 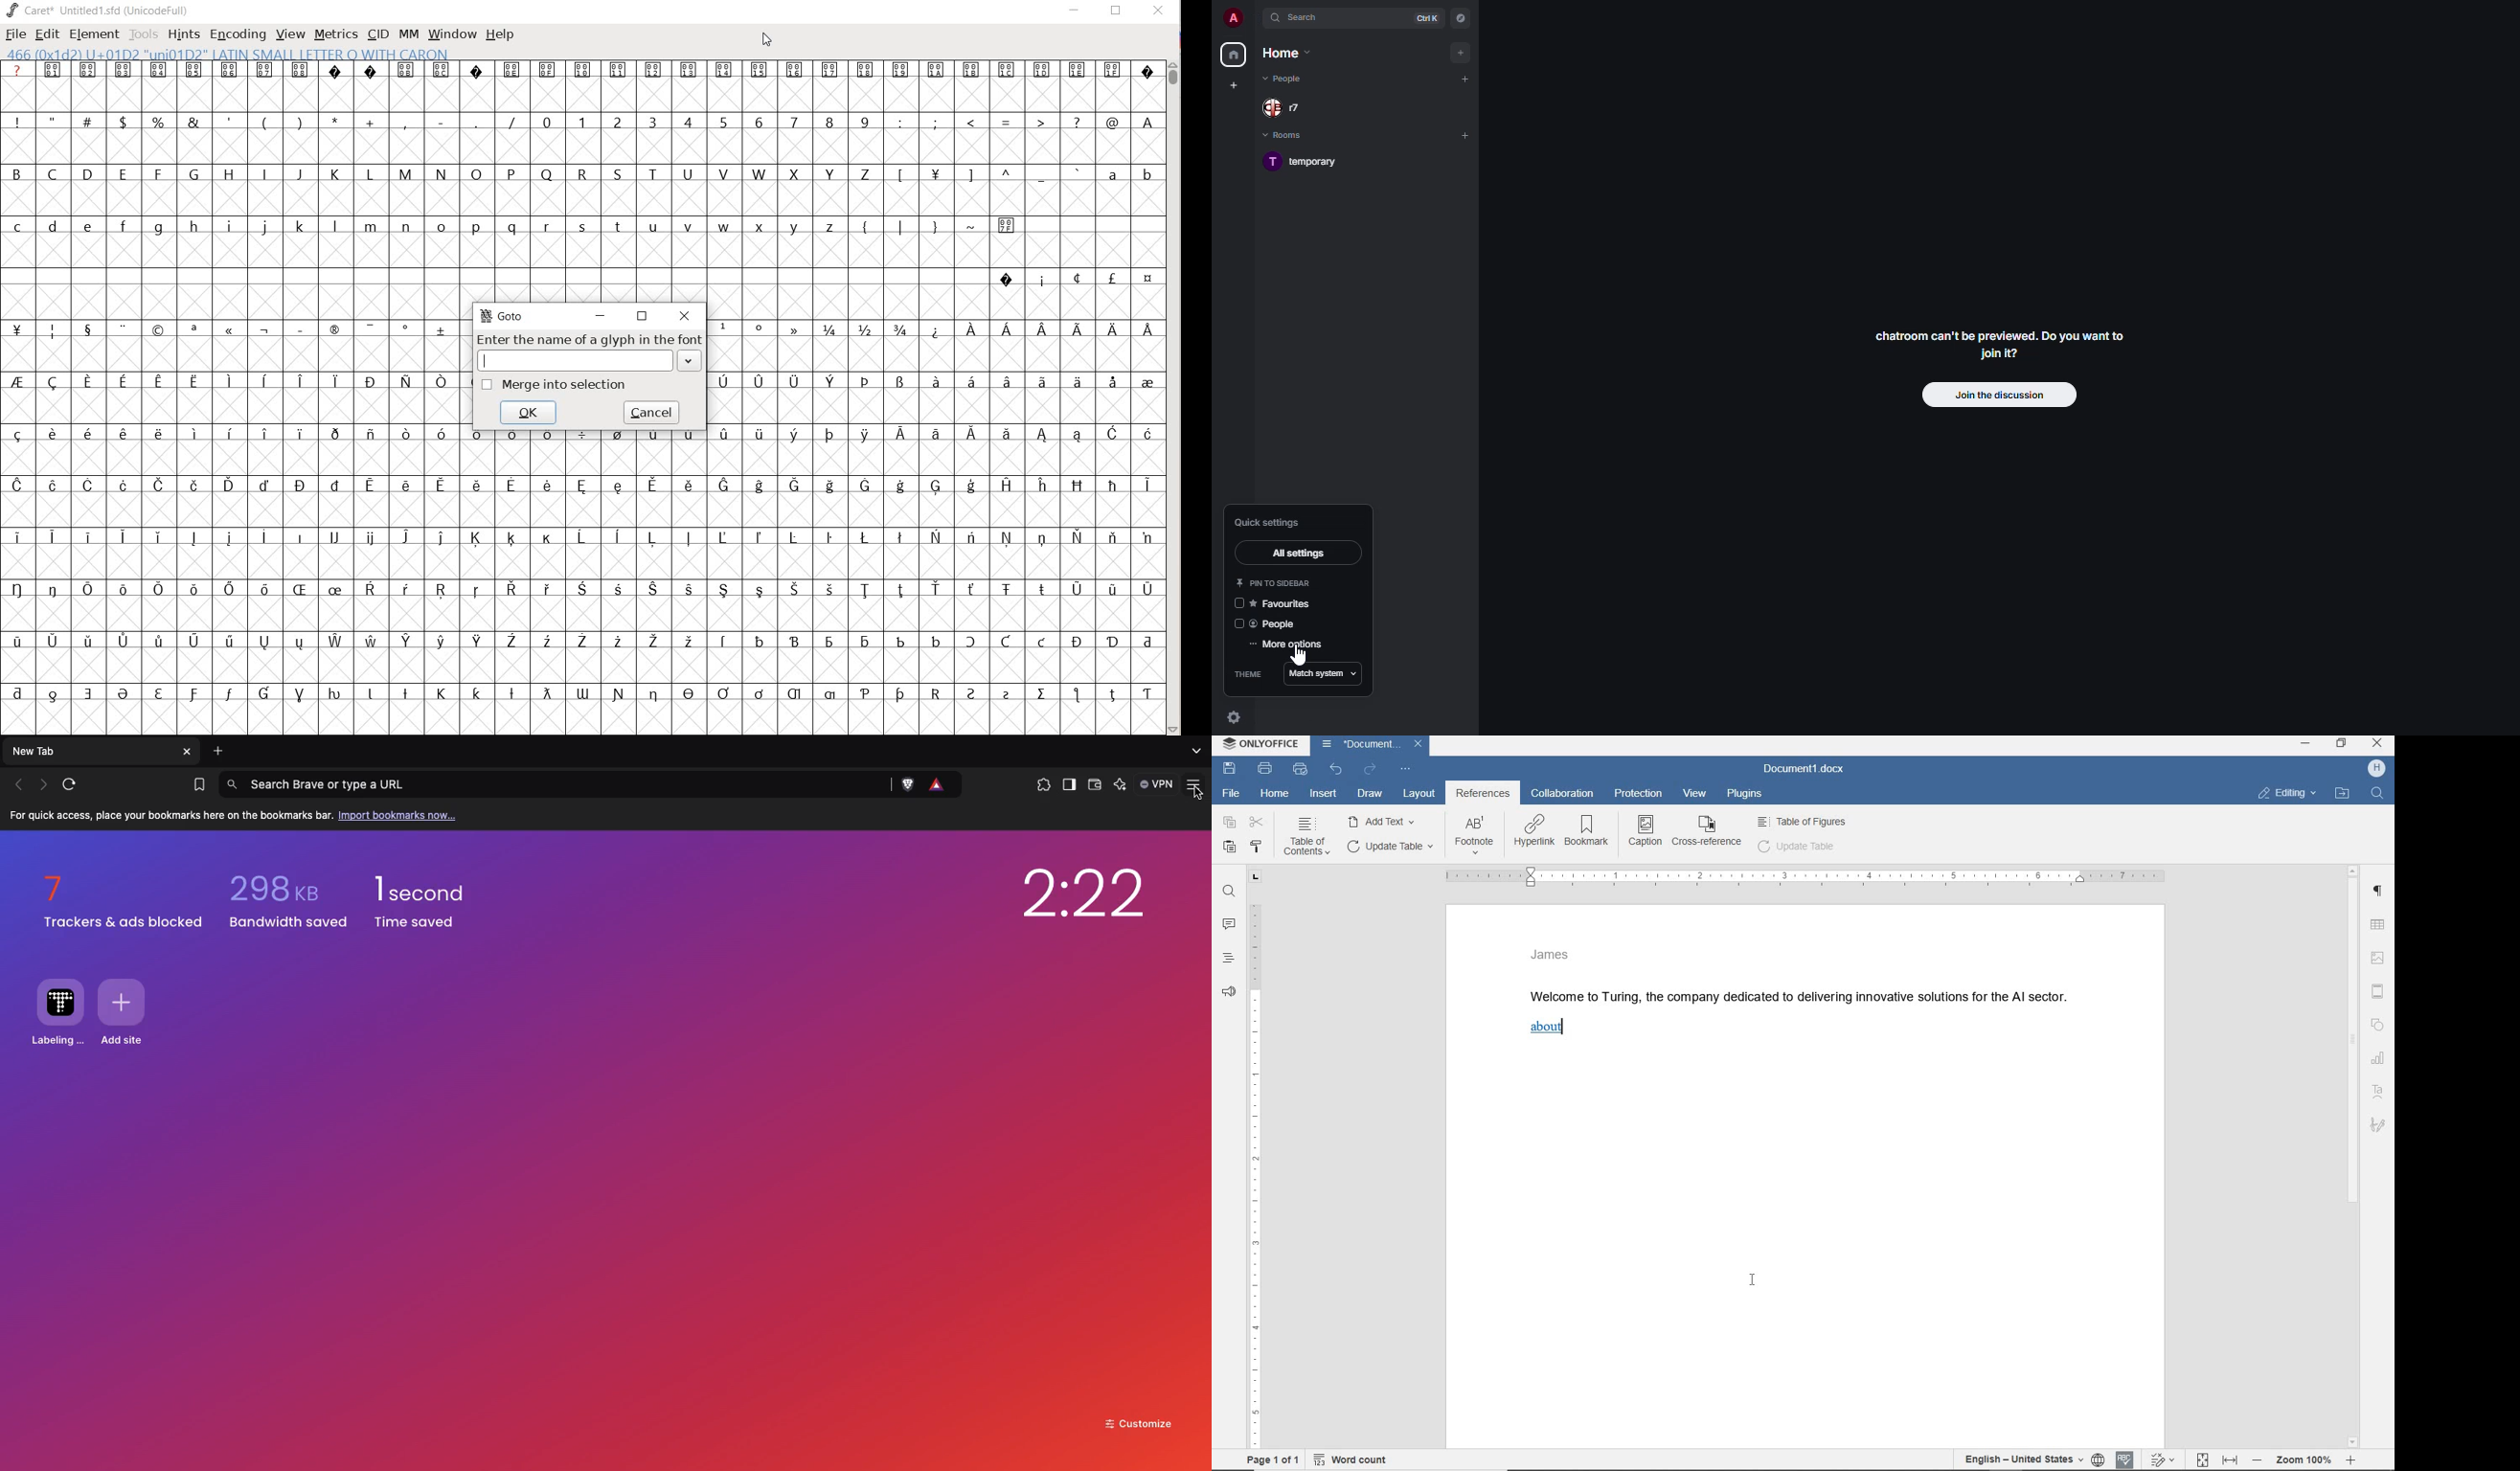 What do you see at coordinates (1474, 838) in the screenshot?
I see `FOOTNOTE` at bounding box center [1474, 838].